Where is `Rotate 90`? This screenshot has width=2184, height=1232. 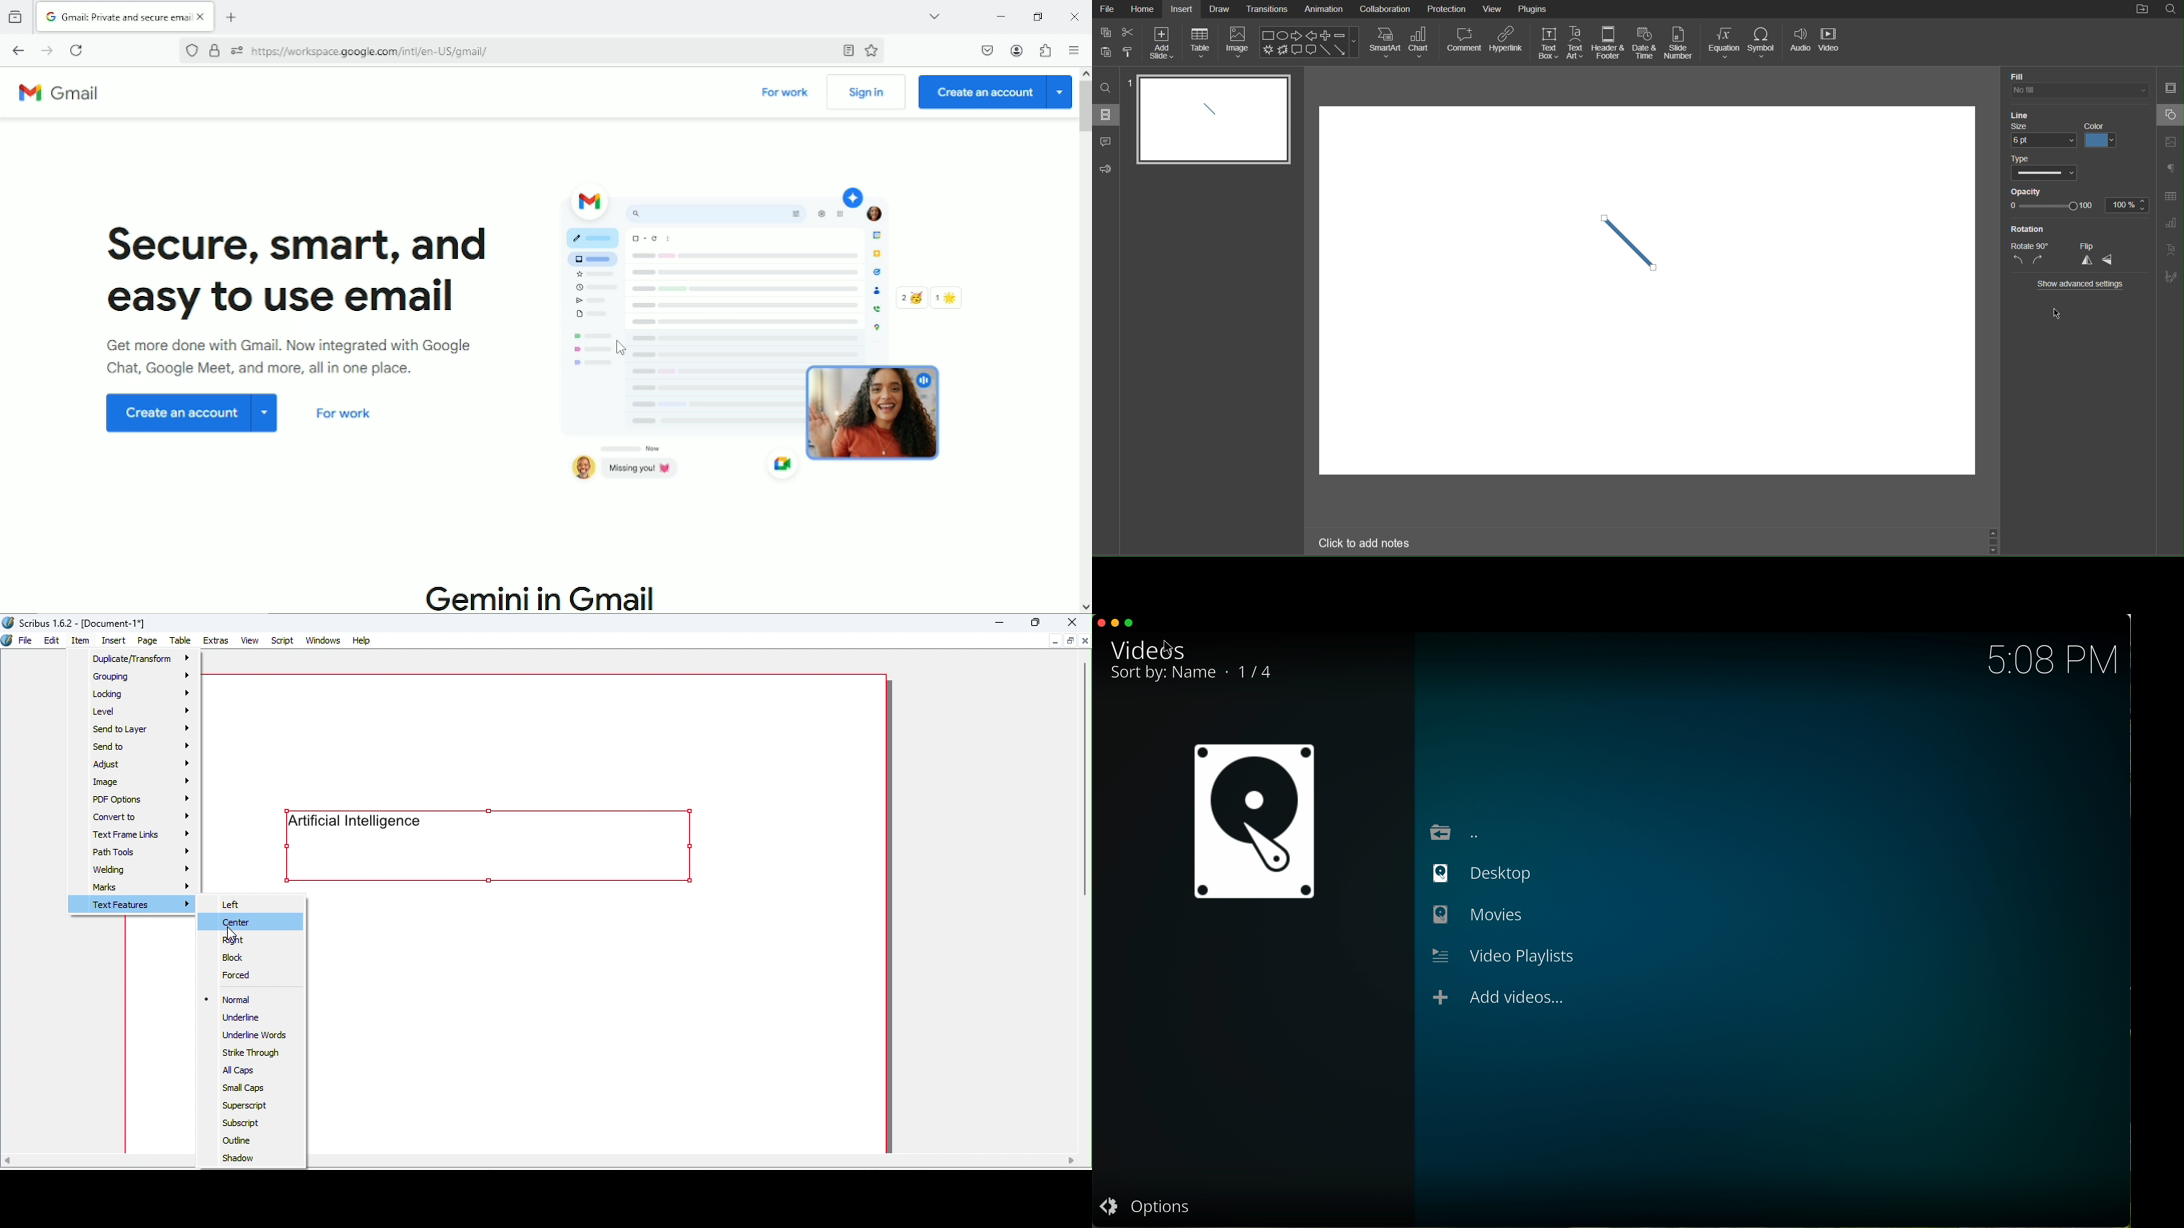
Rotate 90 is located at coordinates (2030, 246).